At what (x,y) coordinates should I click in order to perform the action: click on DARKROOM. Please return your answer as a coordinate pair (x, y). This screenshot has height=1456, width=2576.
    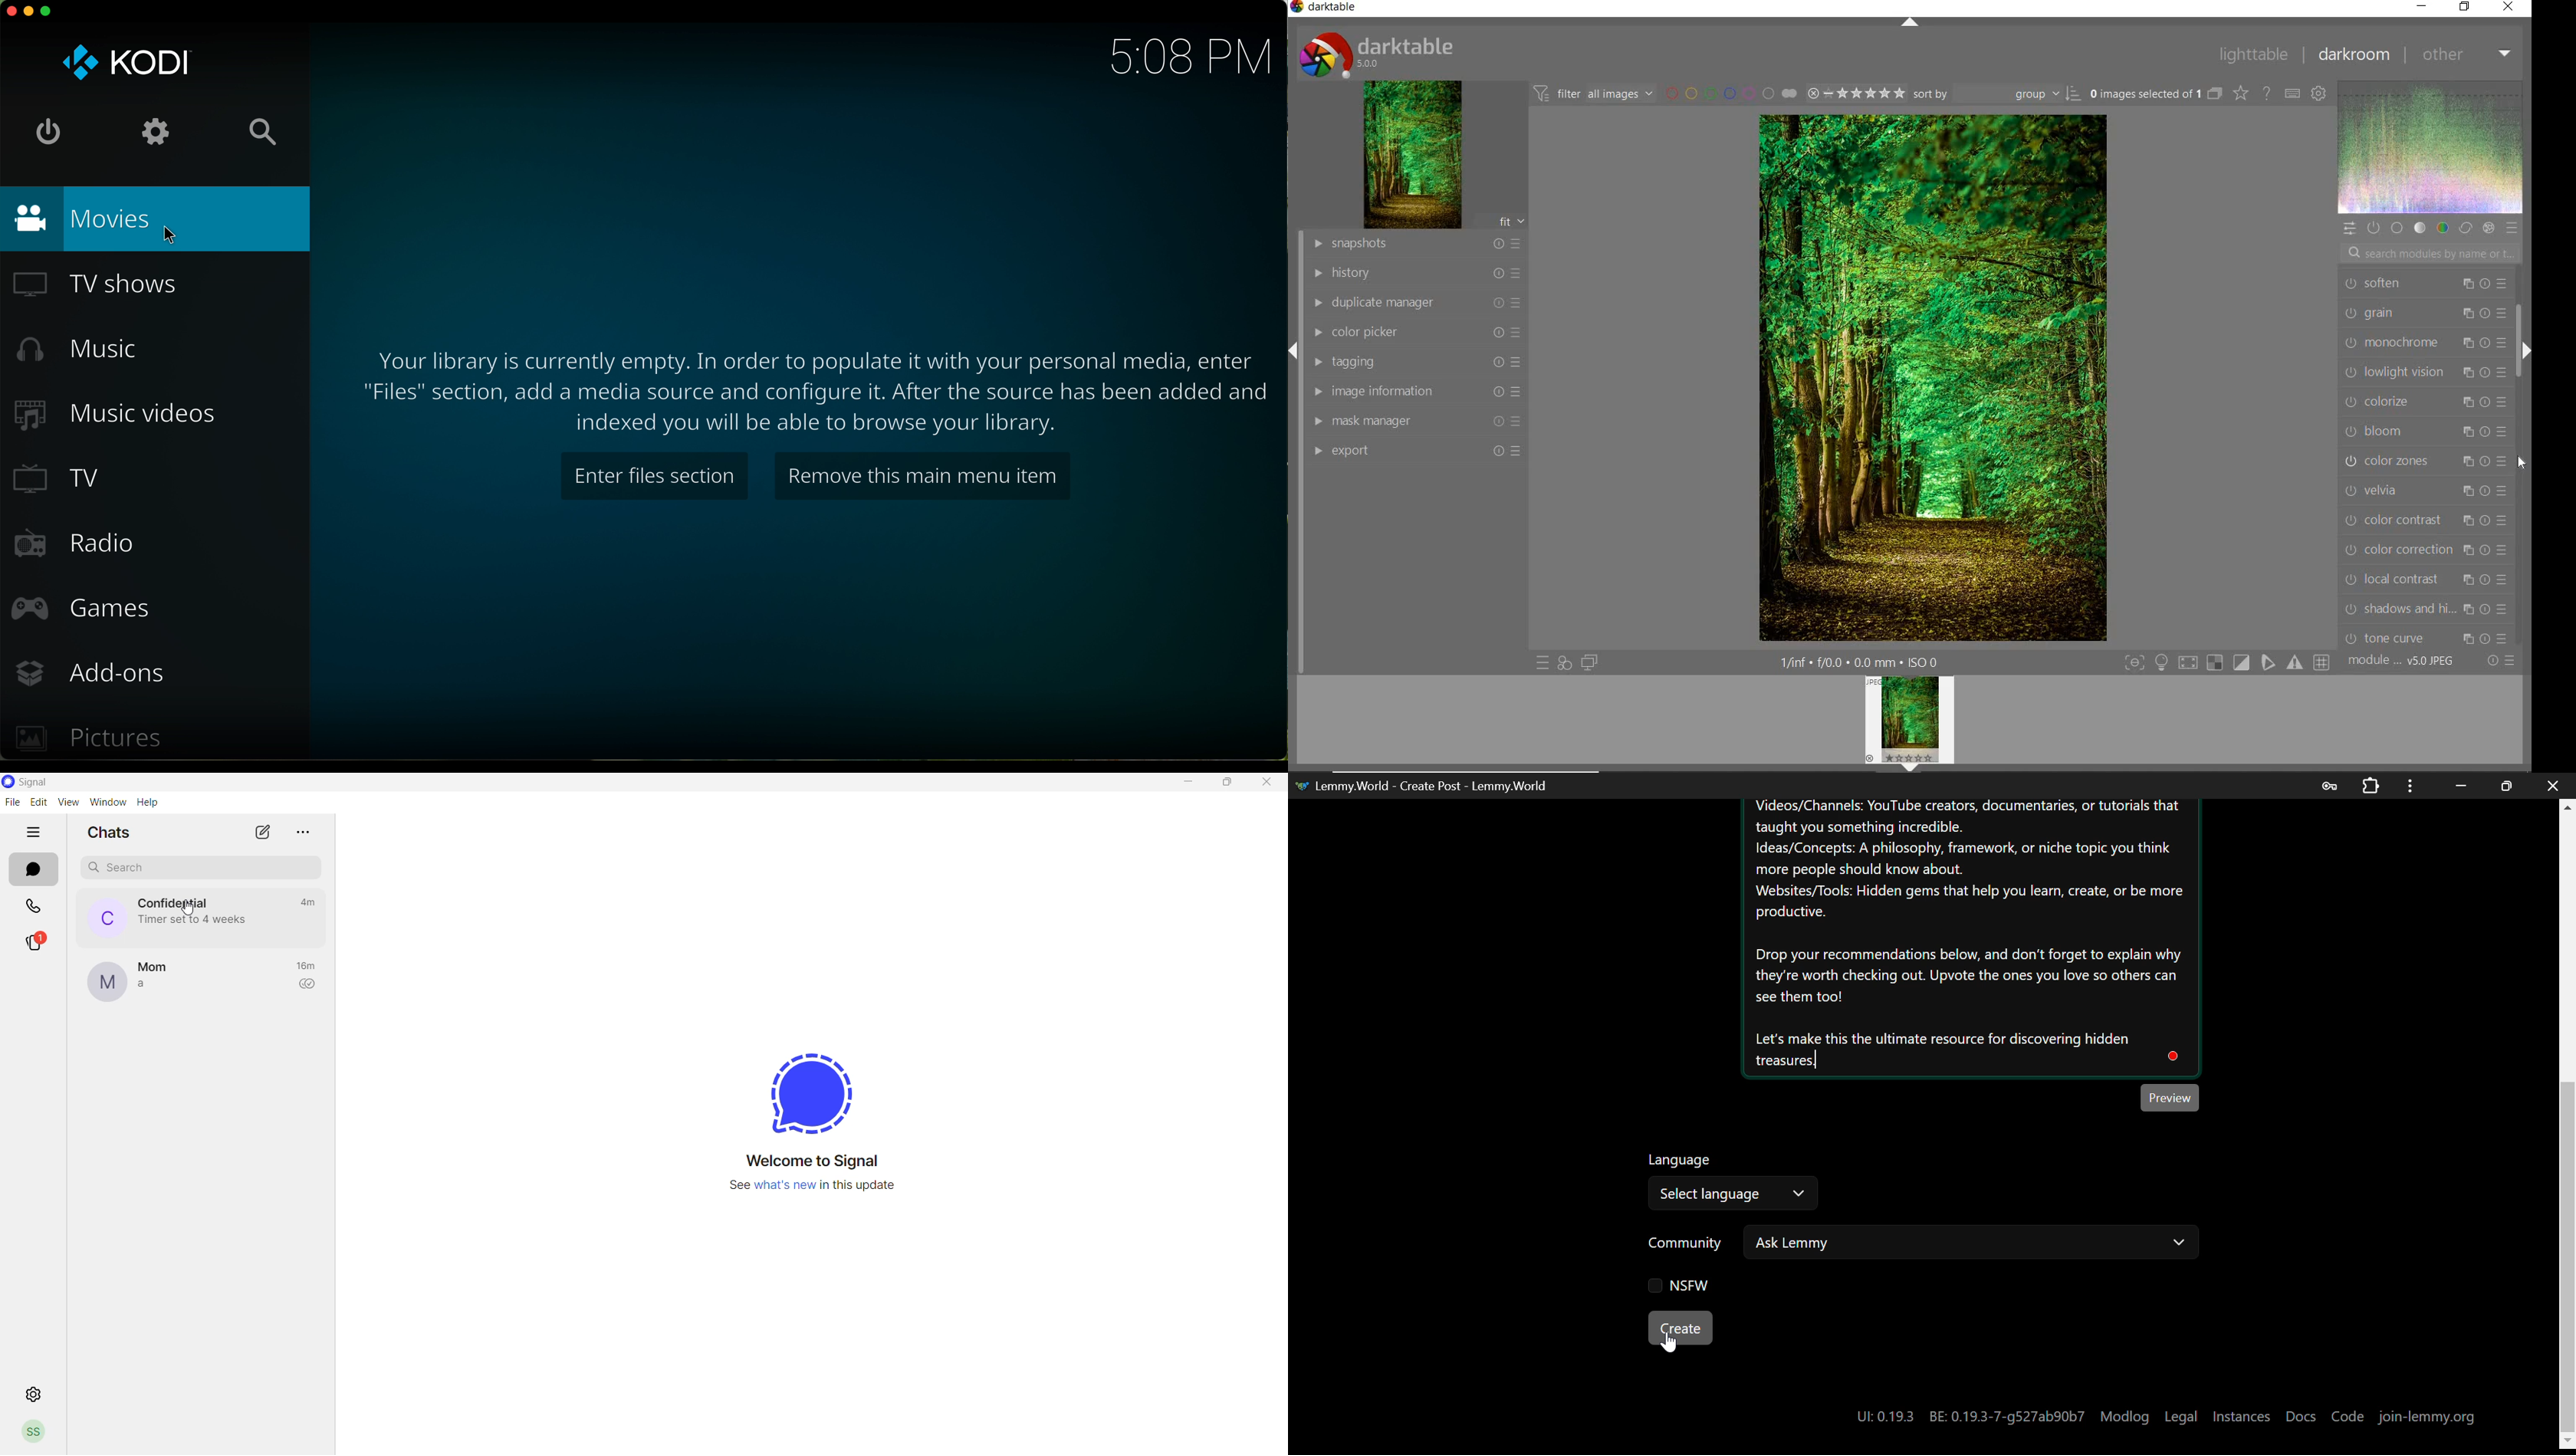
    Looking at the image, I should click on (2355, 56).